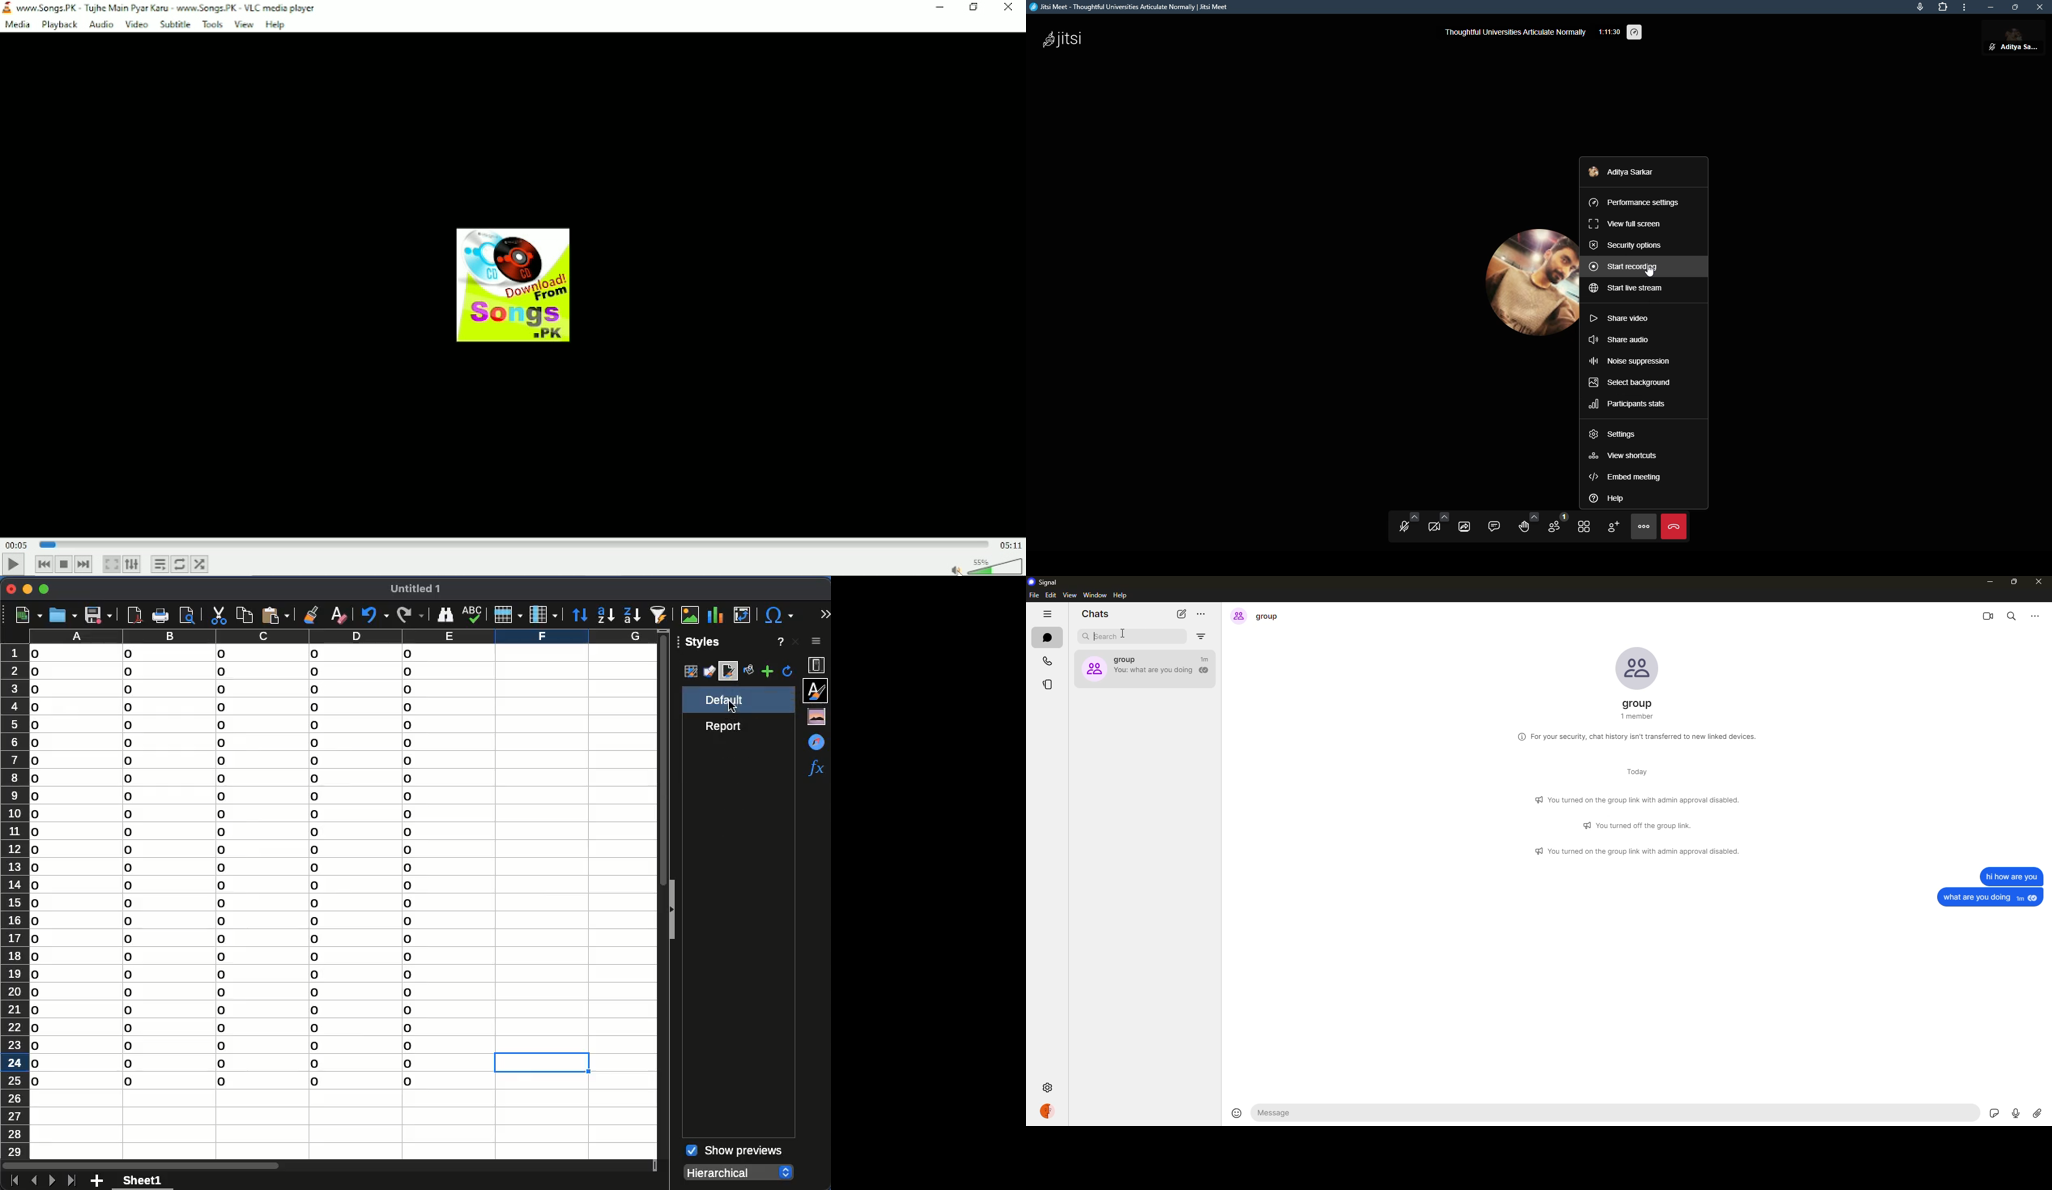 This screenshot has height=1204, width=2072. I want to click on navigator, so click(816, 741).